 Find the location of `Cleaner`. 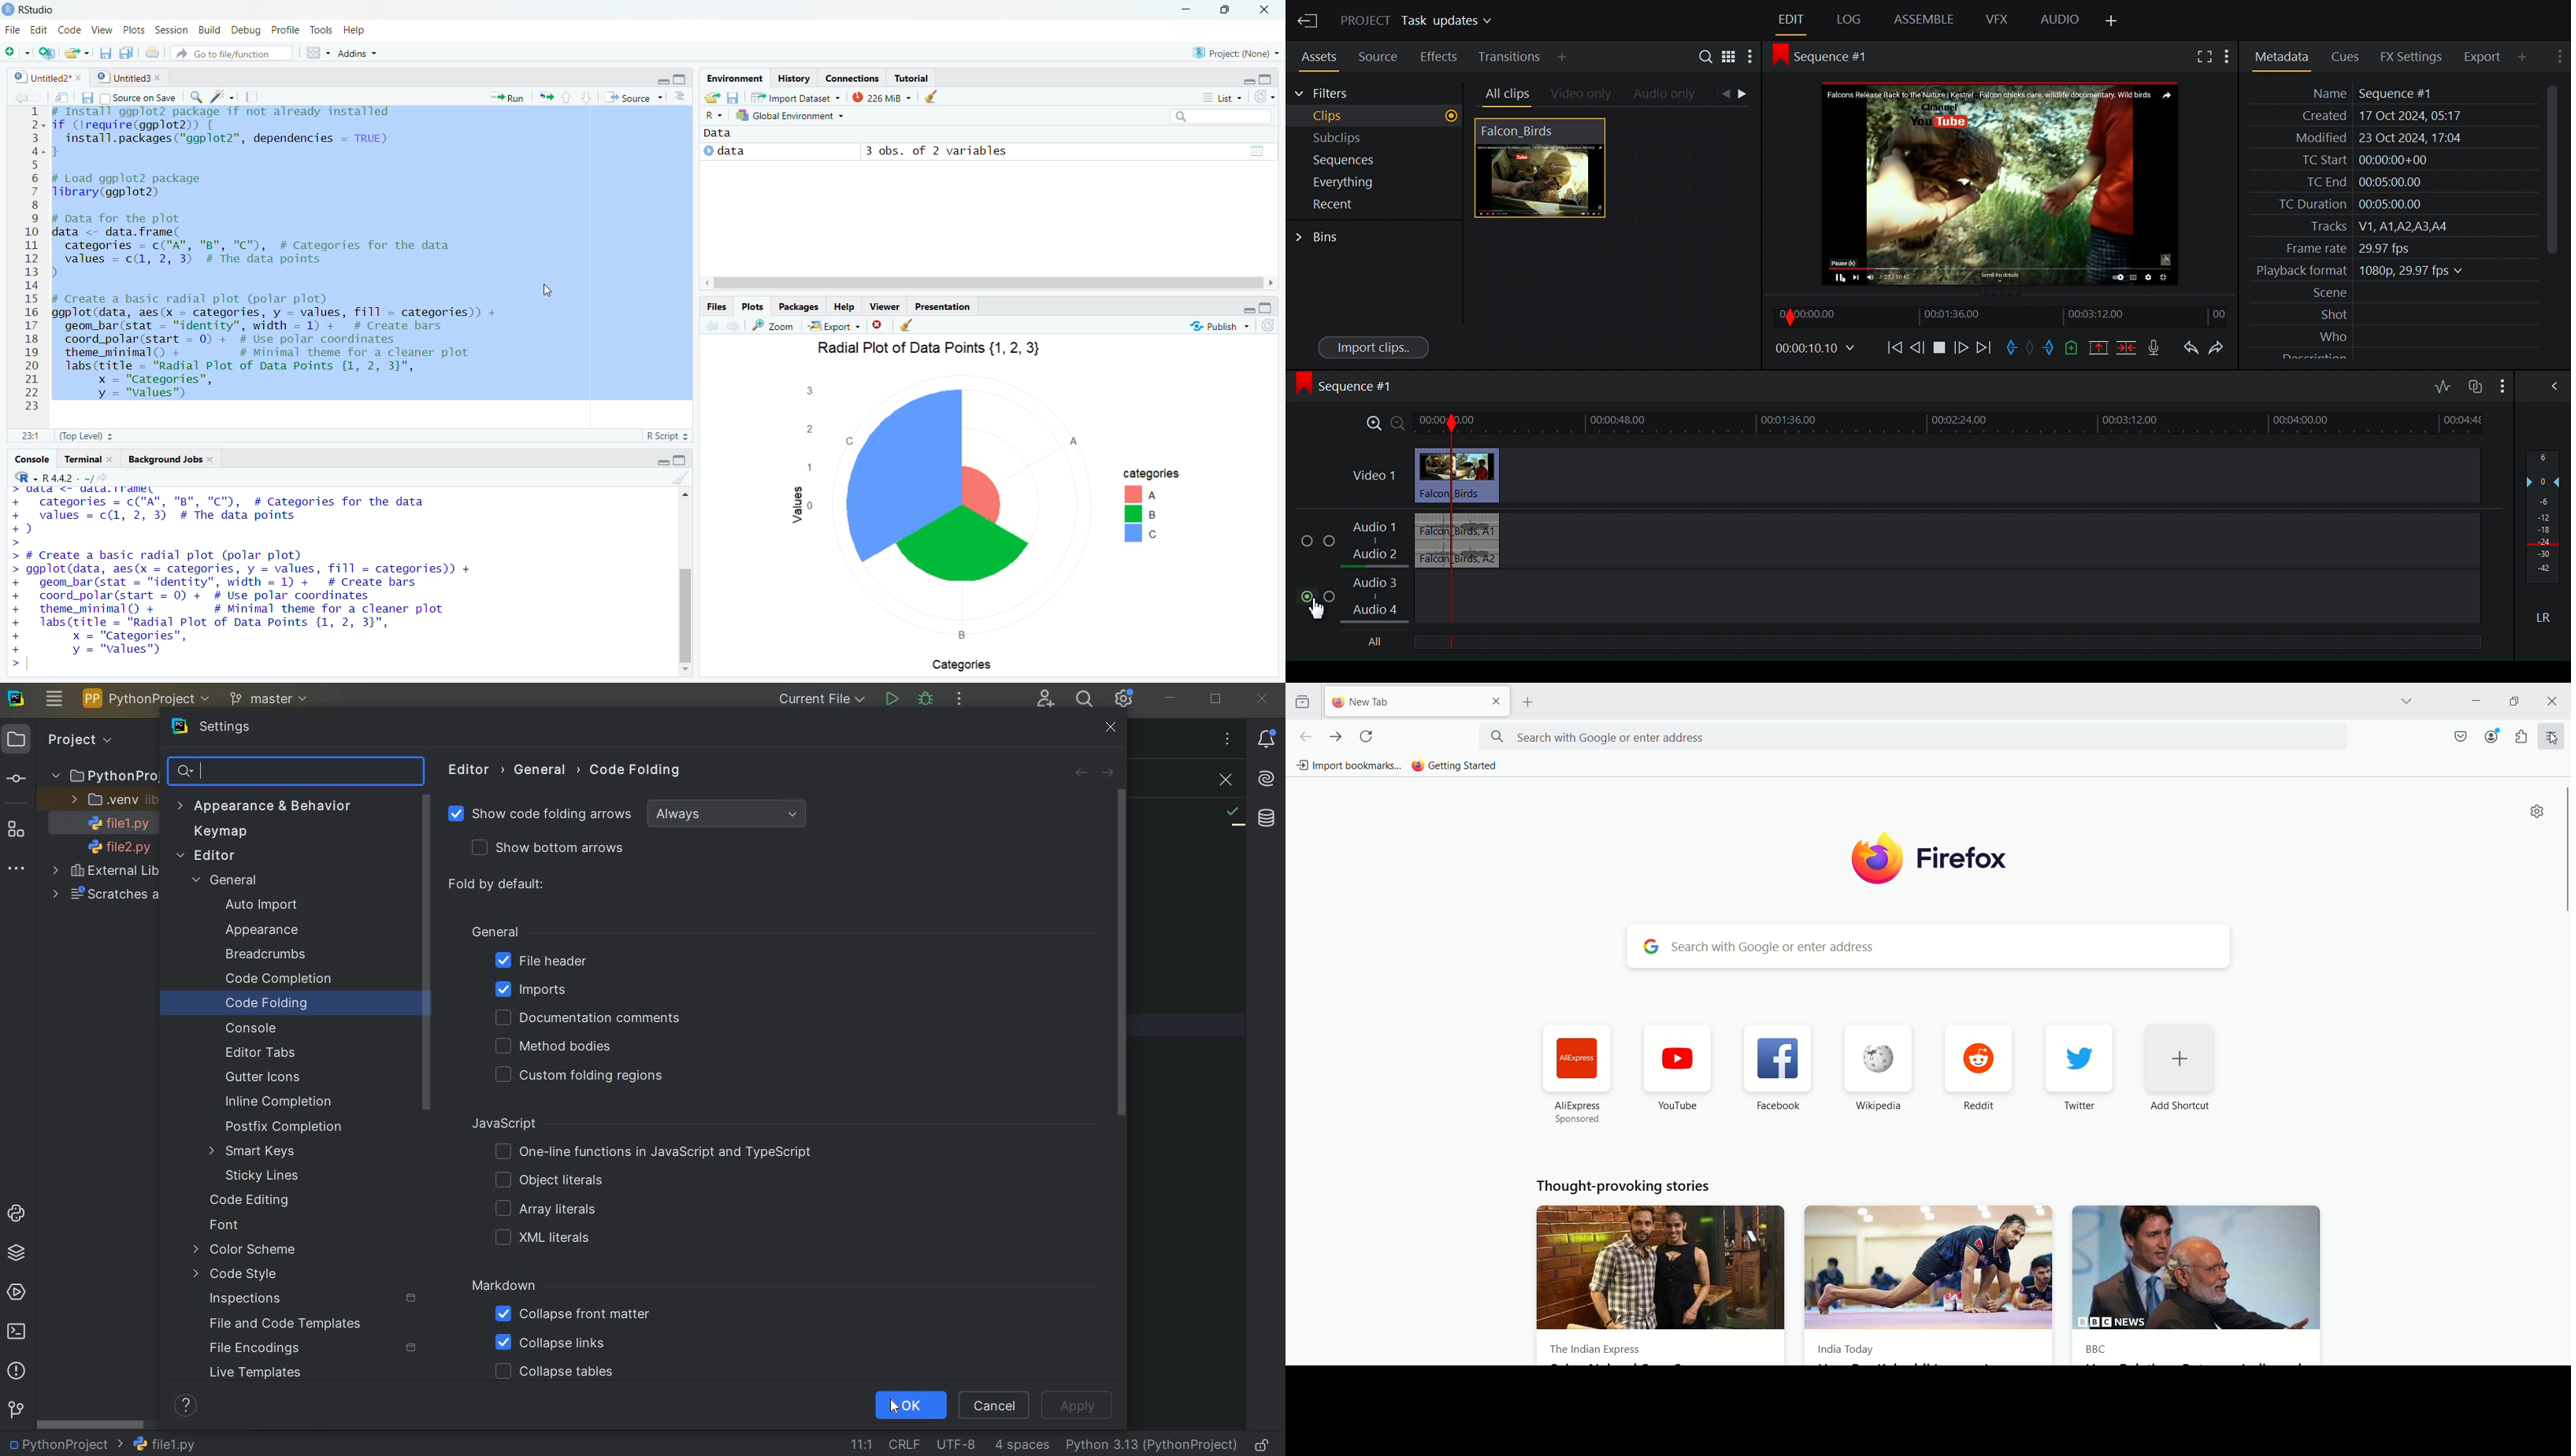

Cleaner is located at coordinates (680, 479).